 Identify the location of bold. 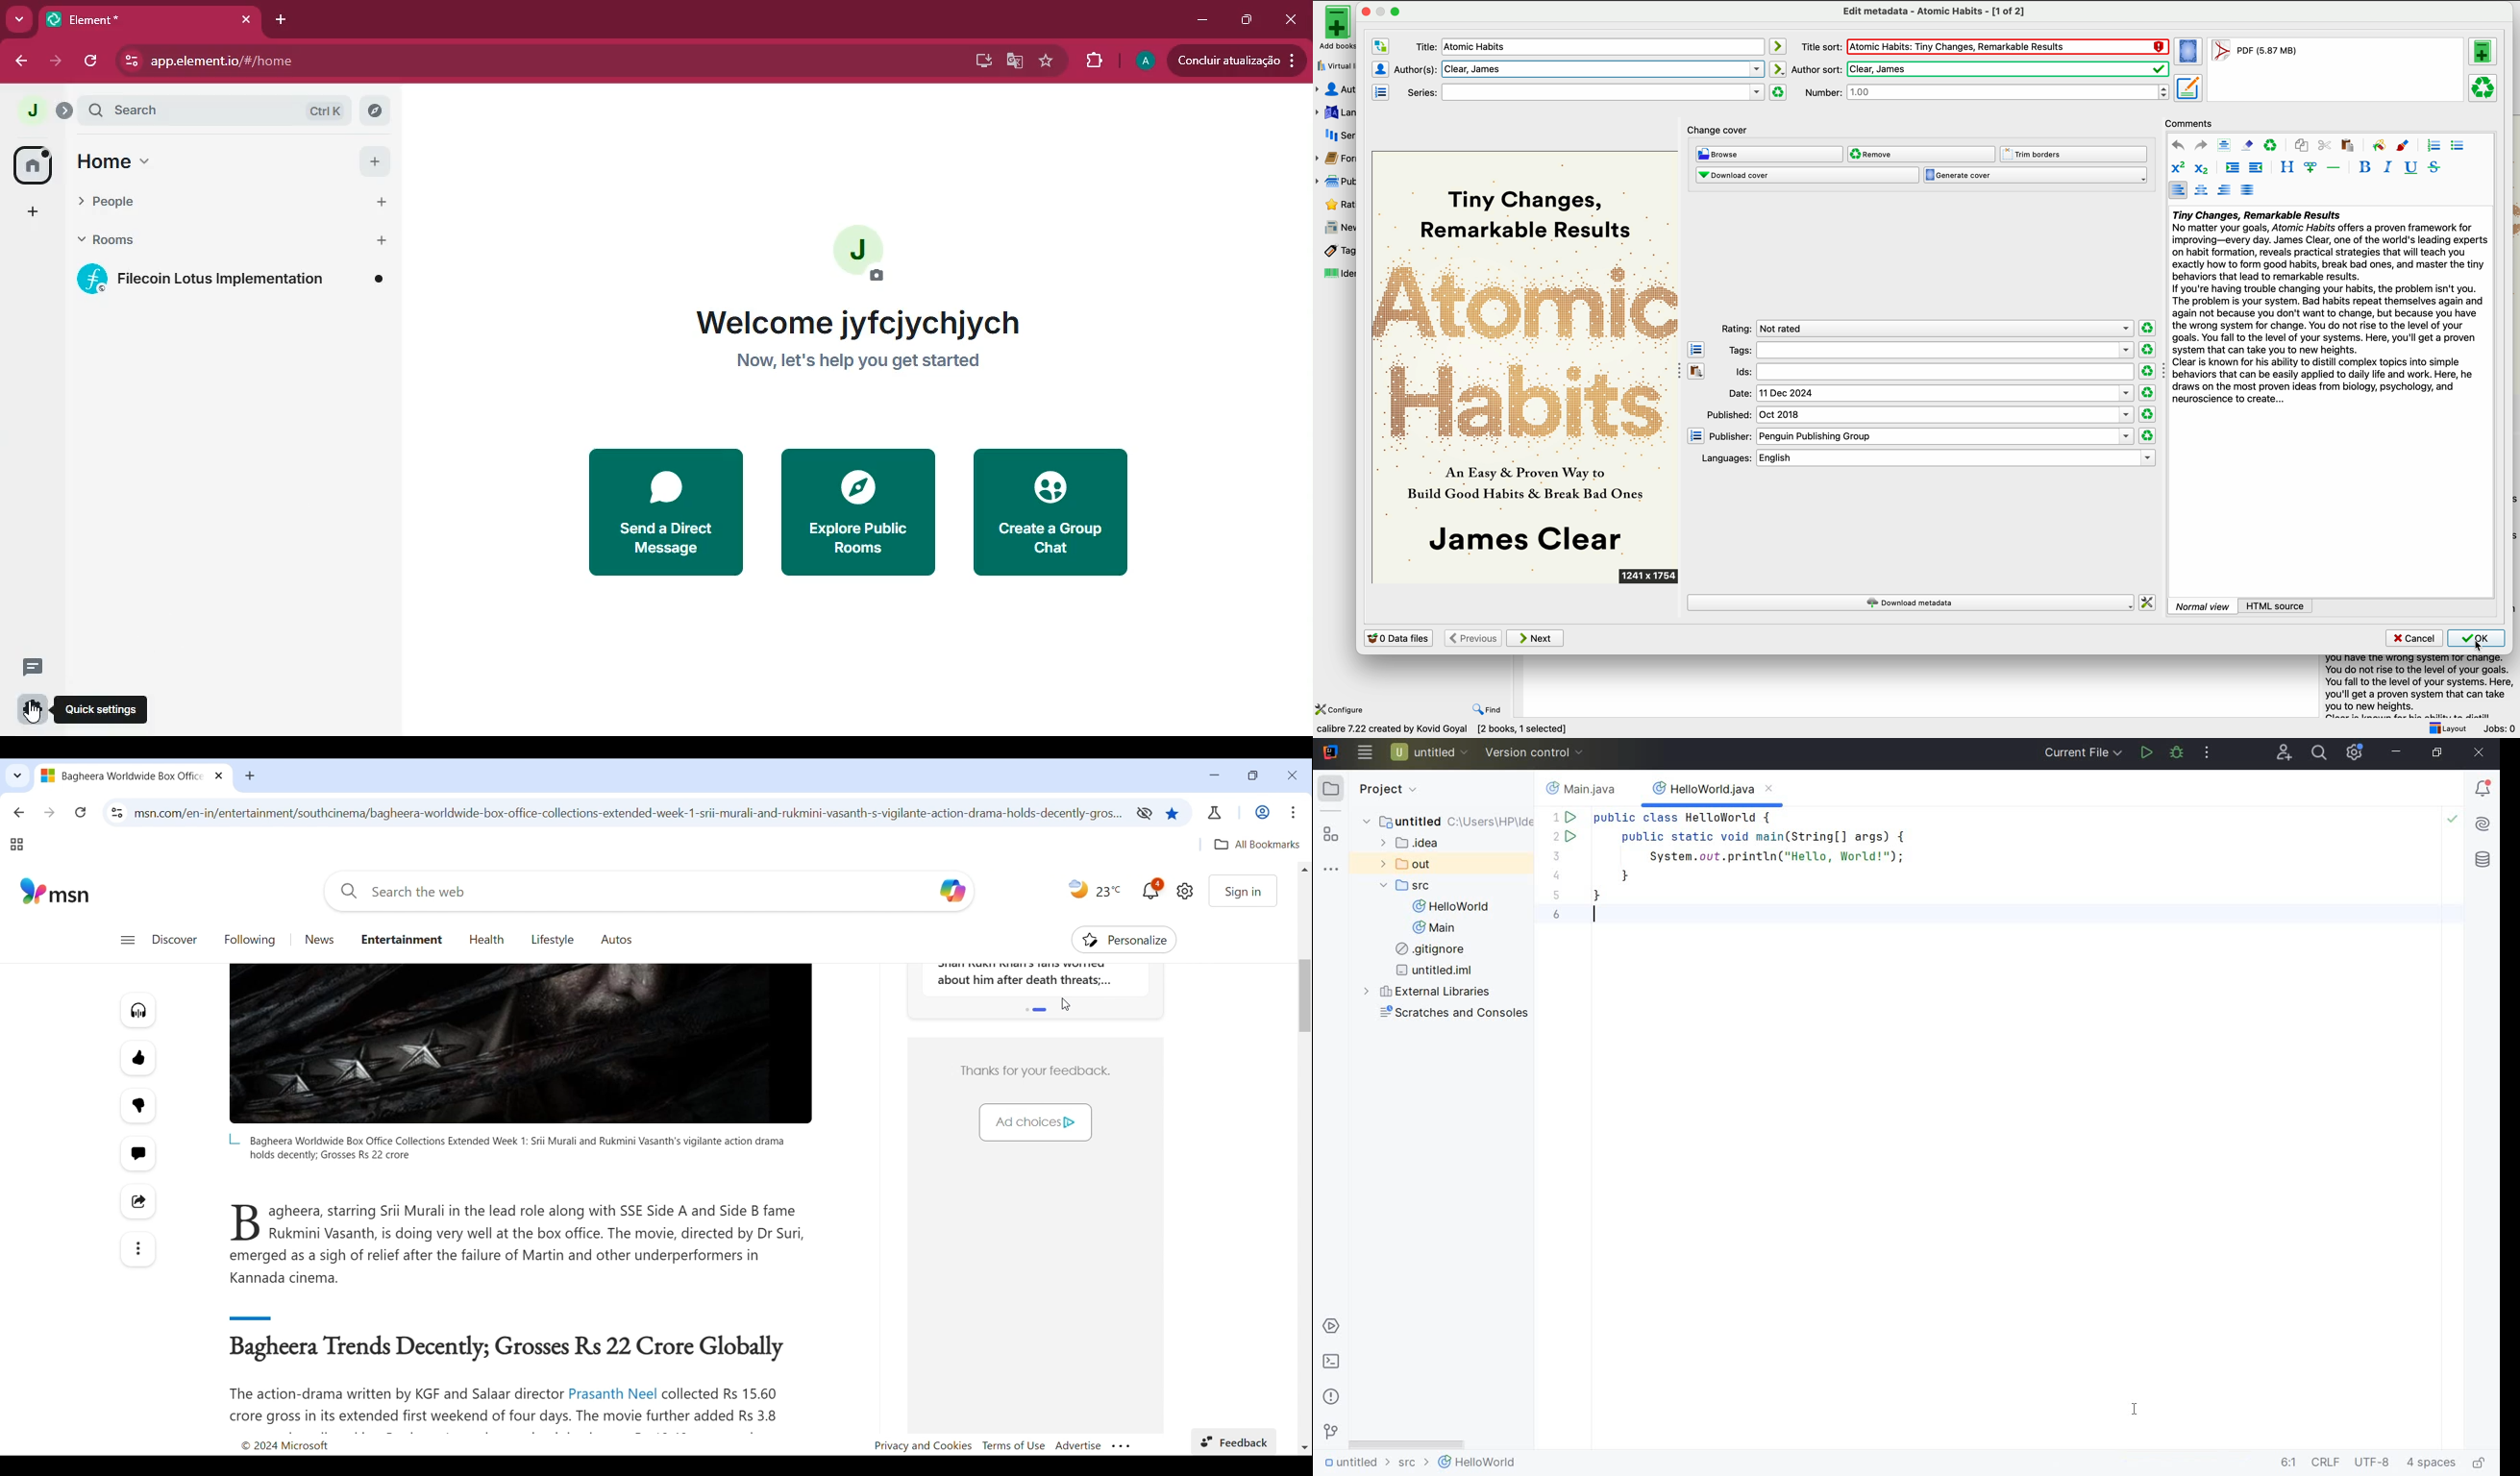
(2365, 166).